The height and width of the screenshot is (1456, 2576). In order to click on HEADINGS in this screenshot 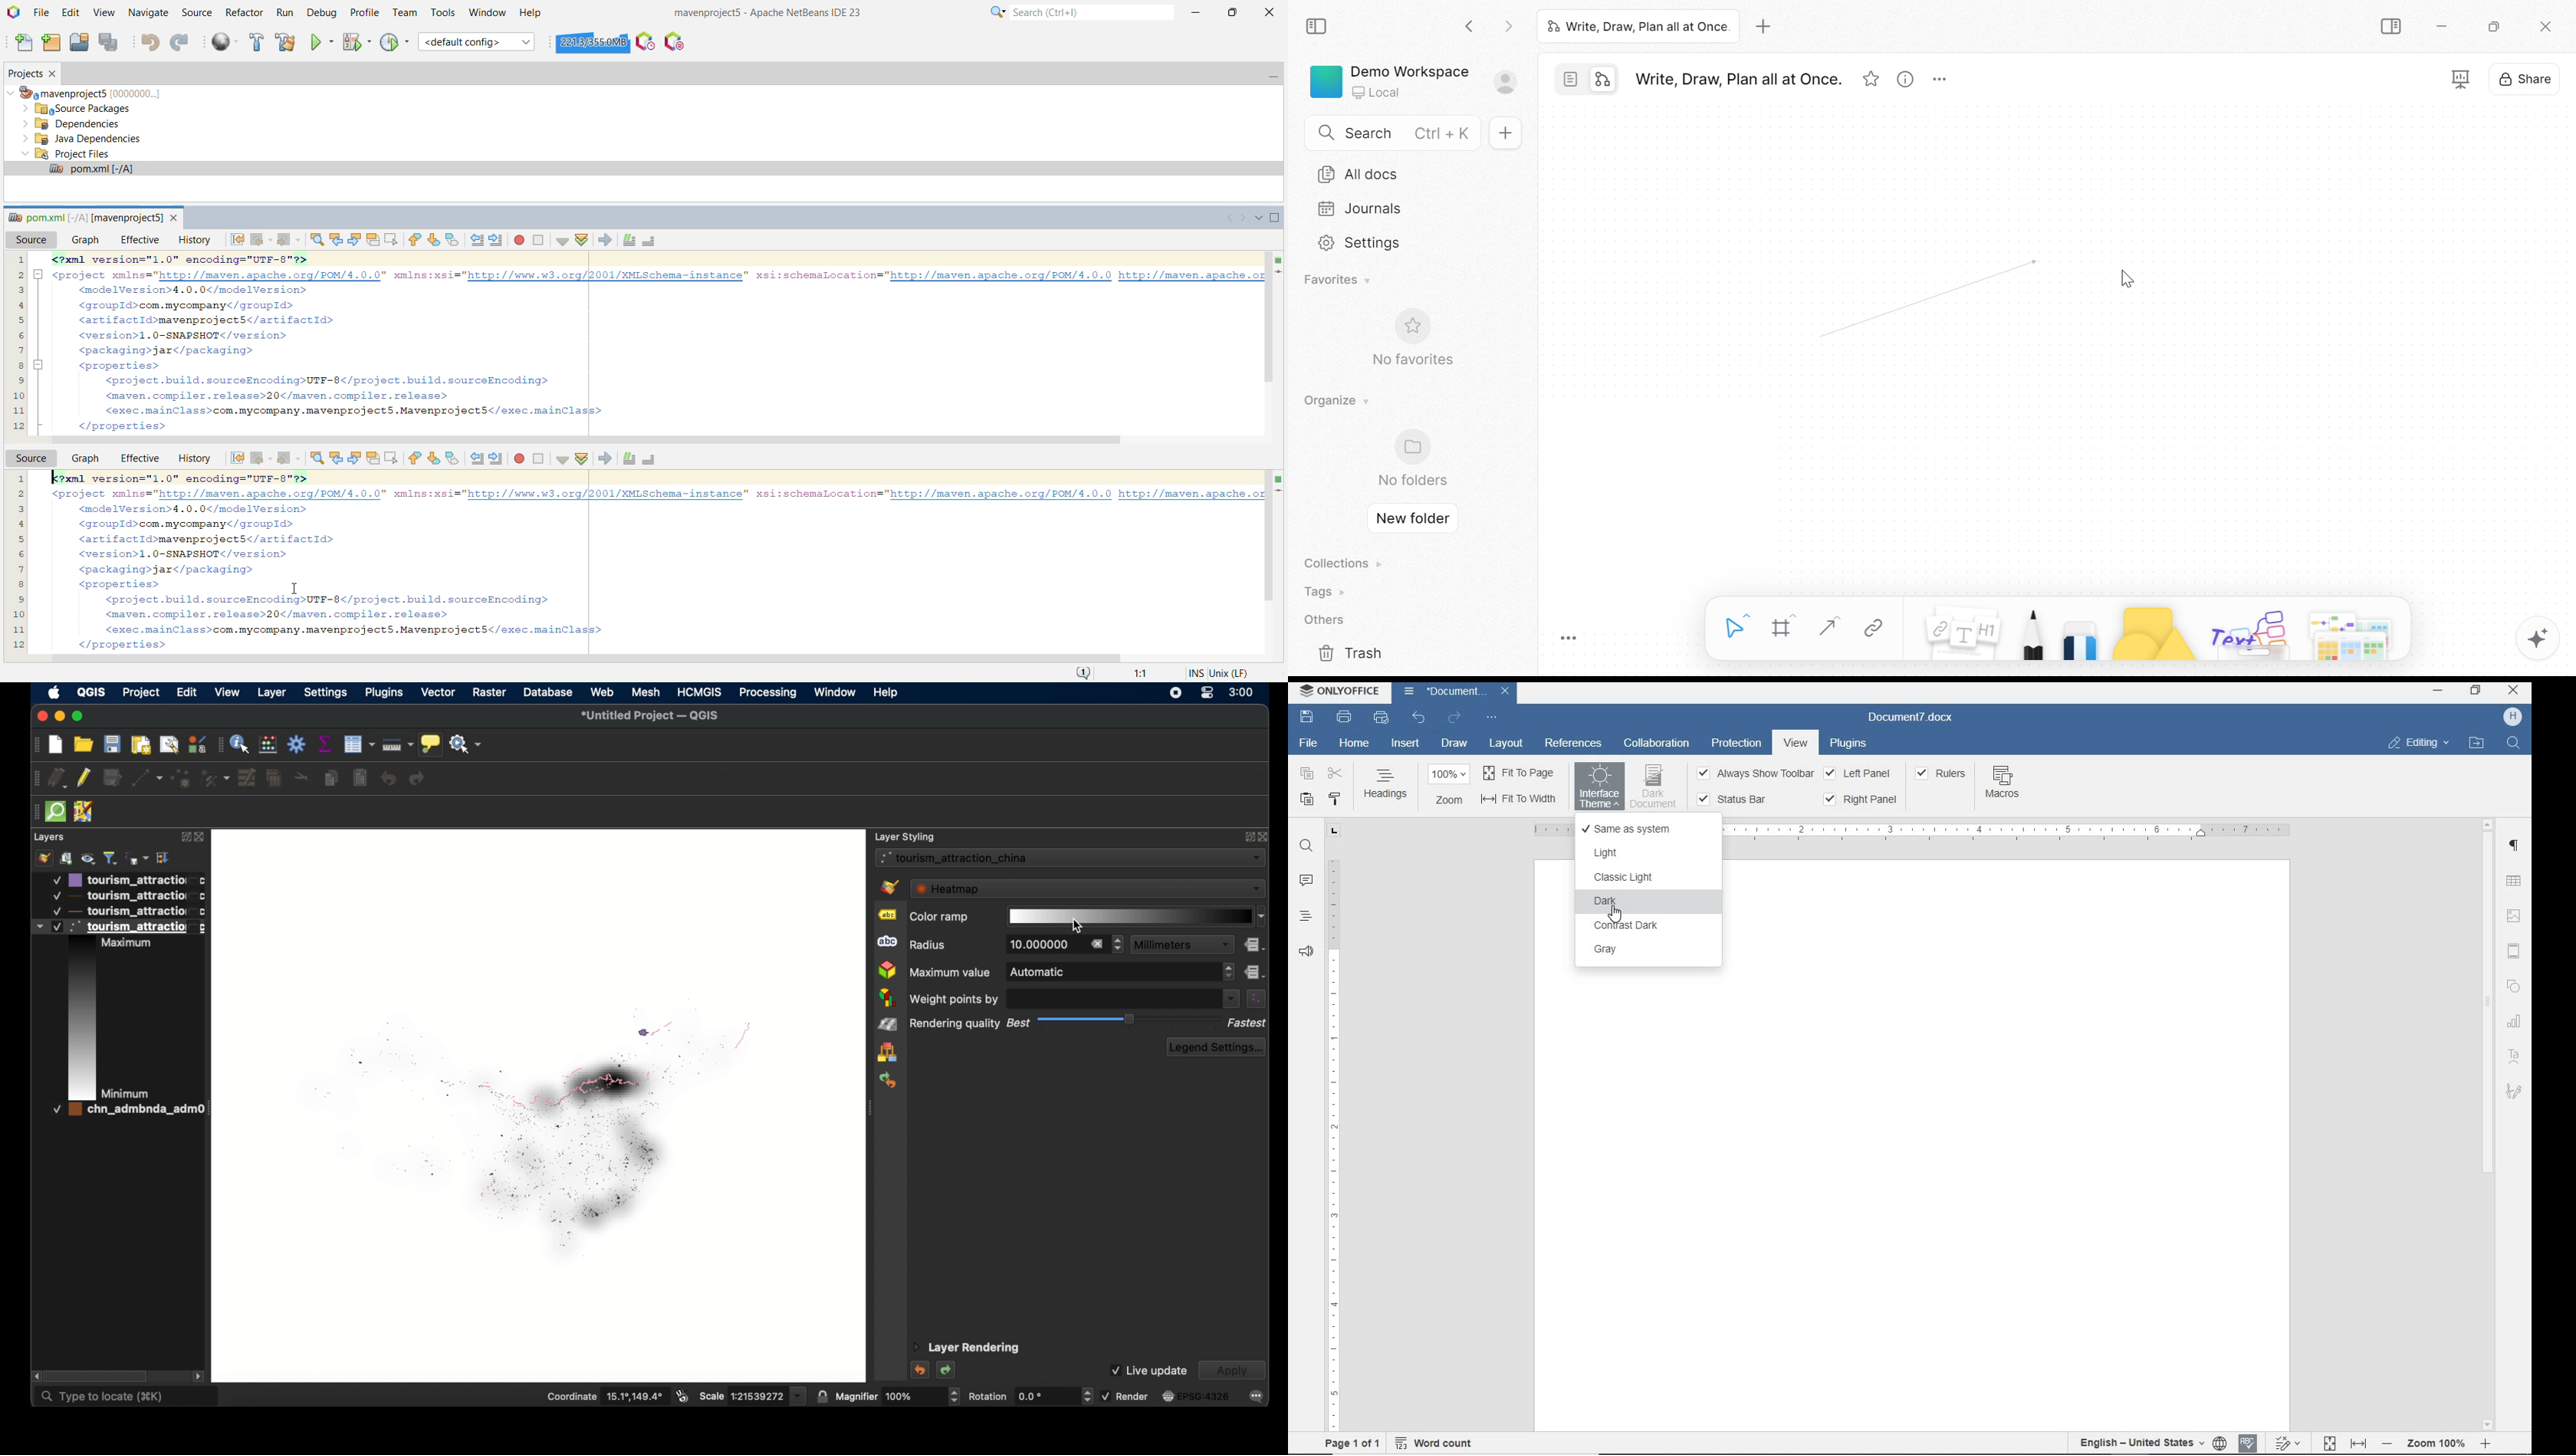, I will do `click(1305, 916)`.